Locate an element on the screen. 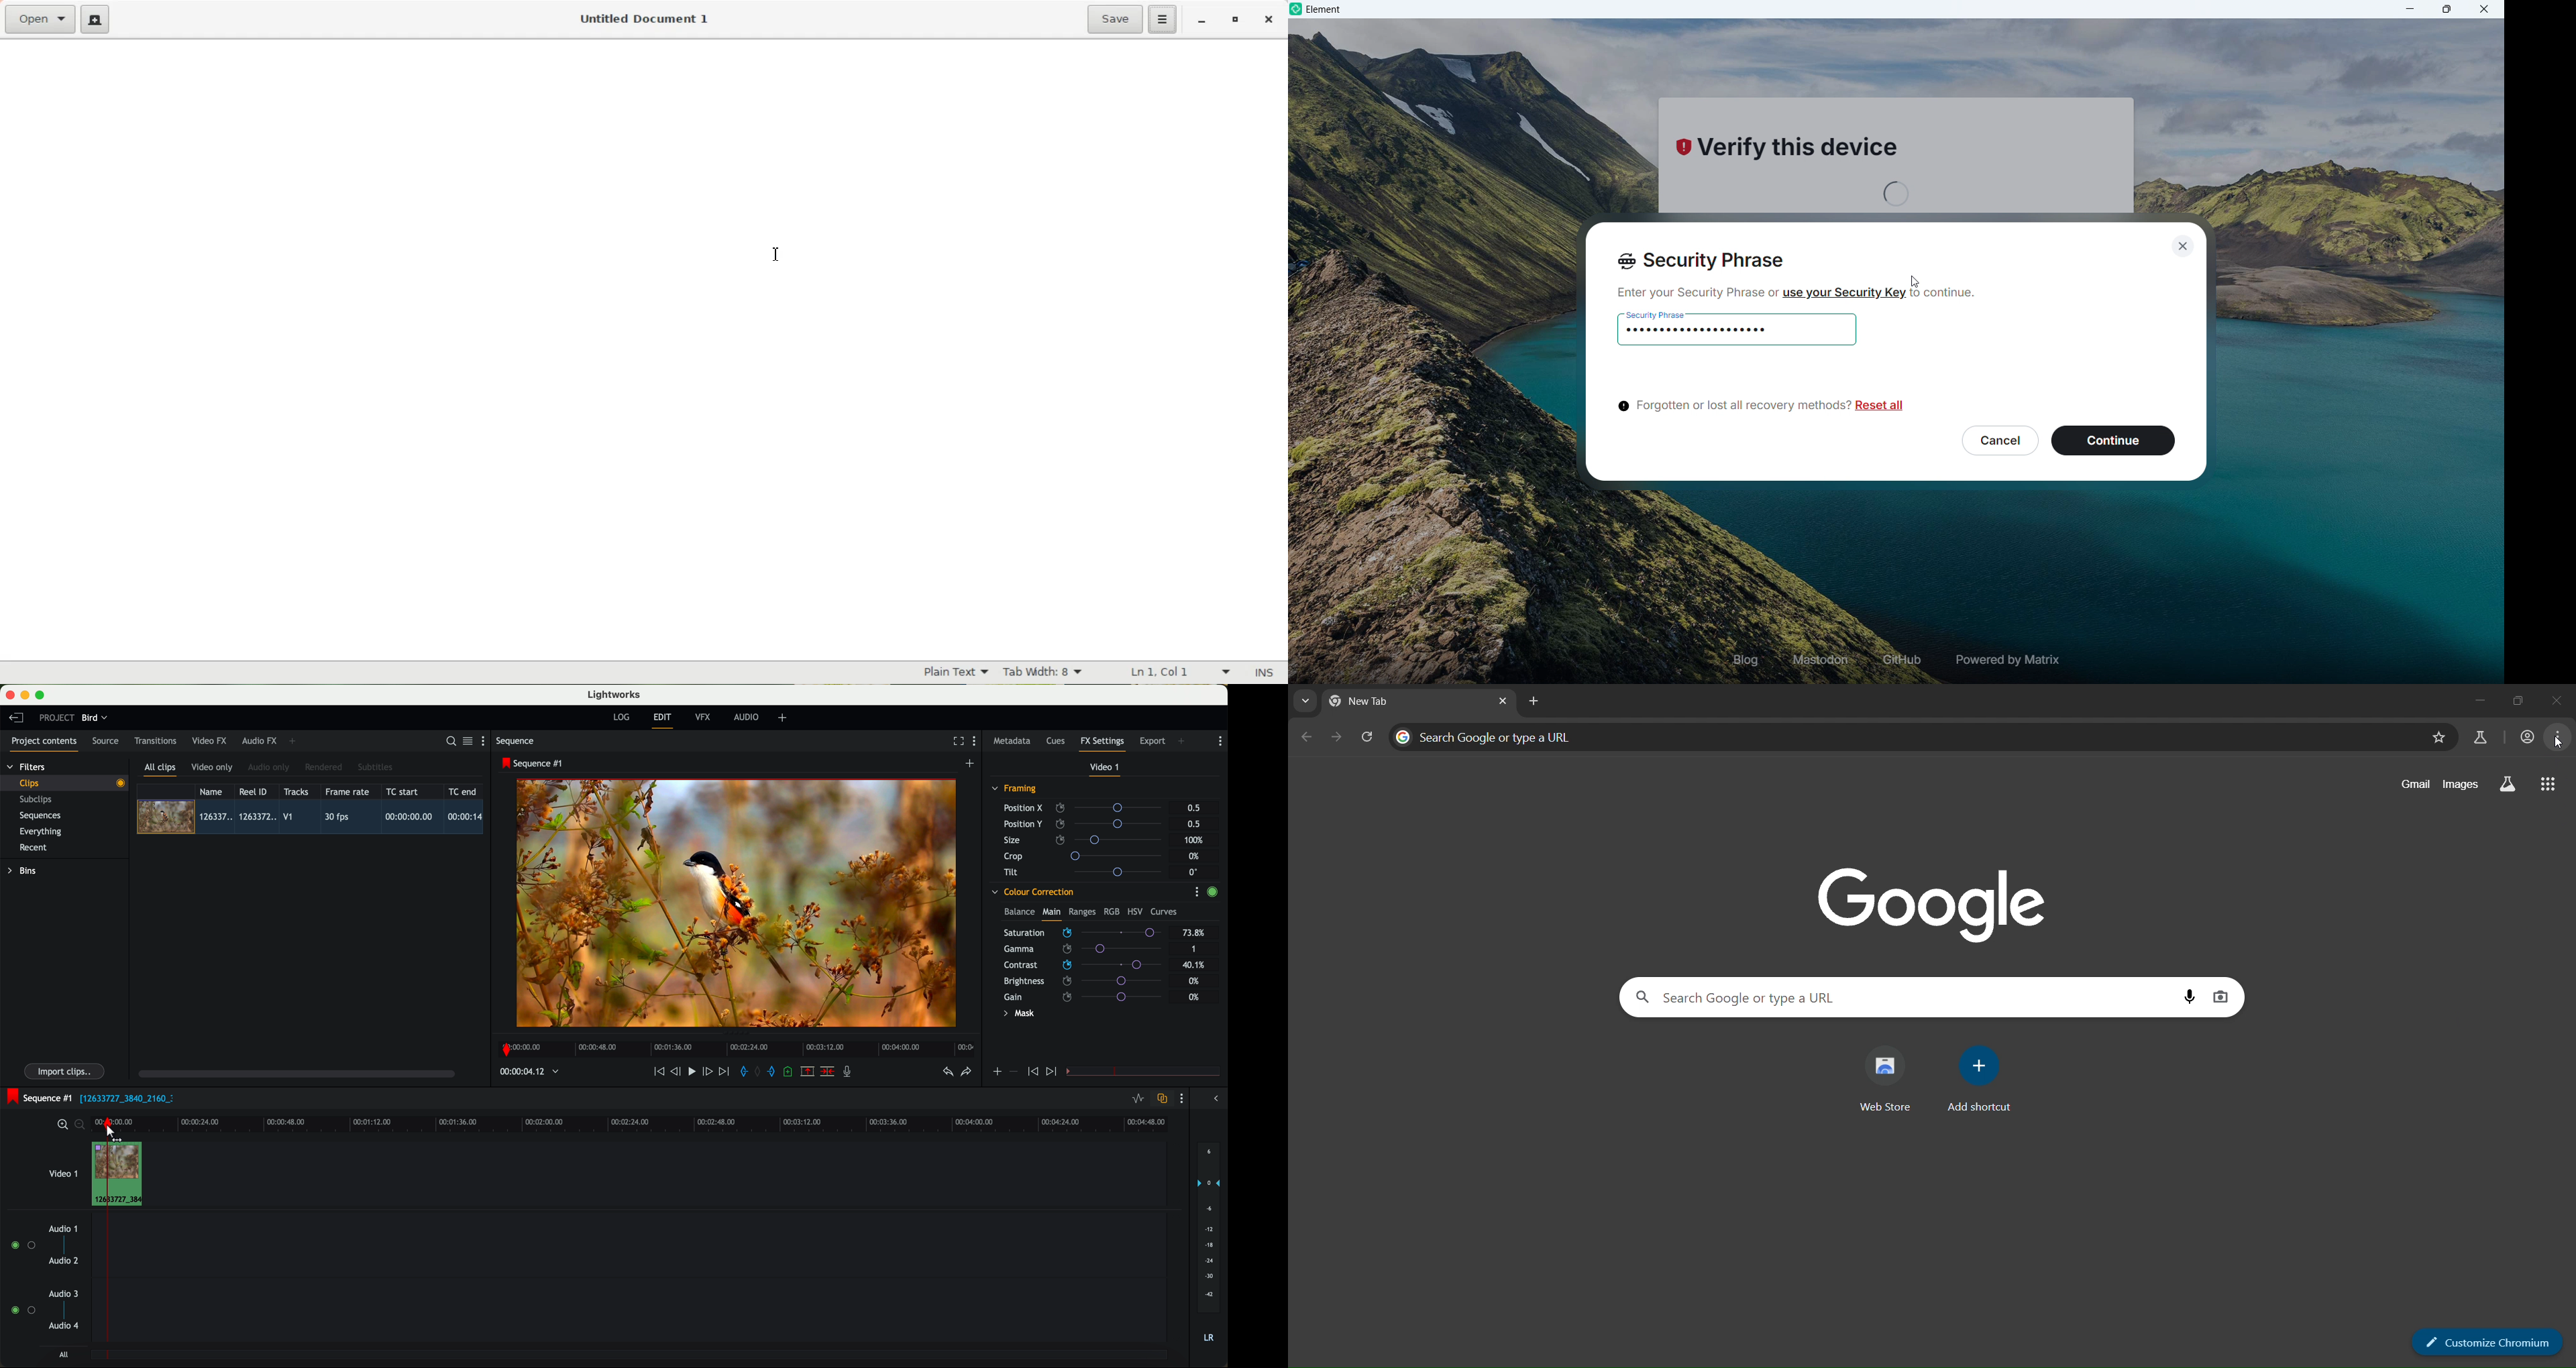 Image resolution: width=2576 pixels, height=1372 pixels. enter your security phrase or is located at coordinates (1694, 293).